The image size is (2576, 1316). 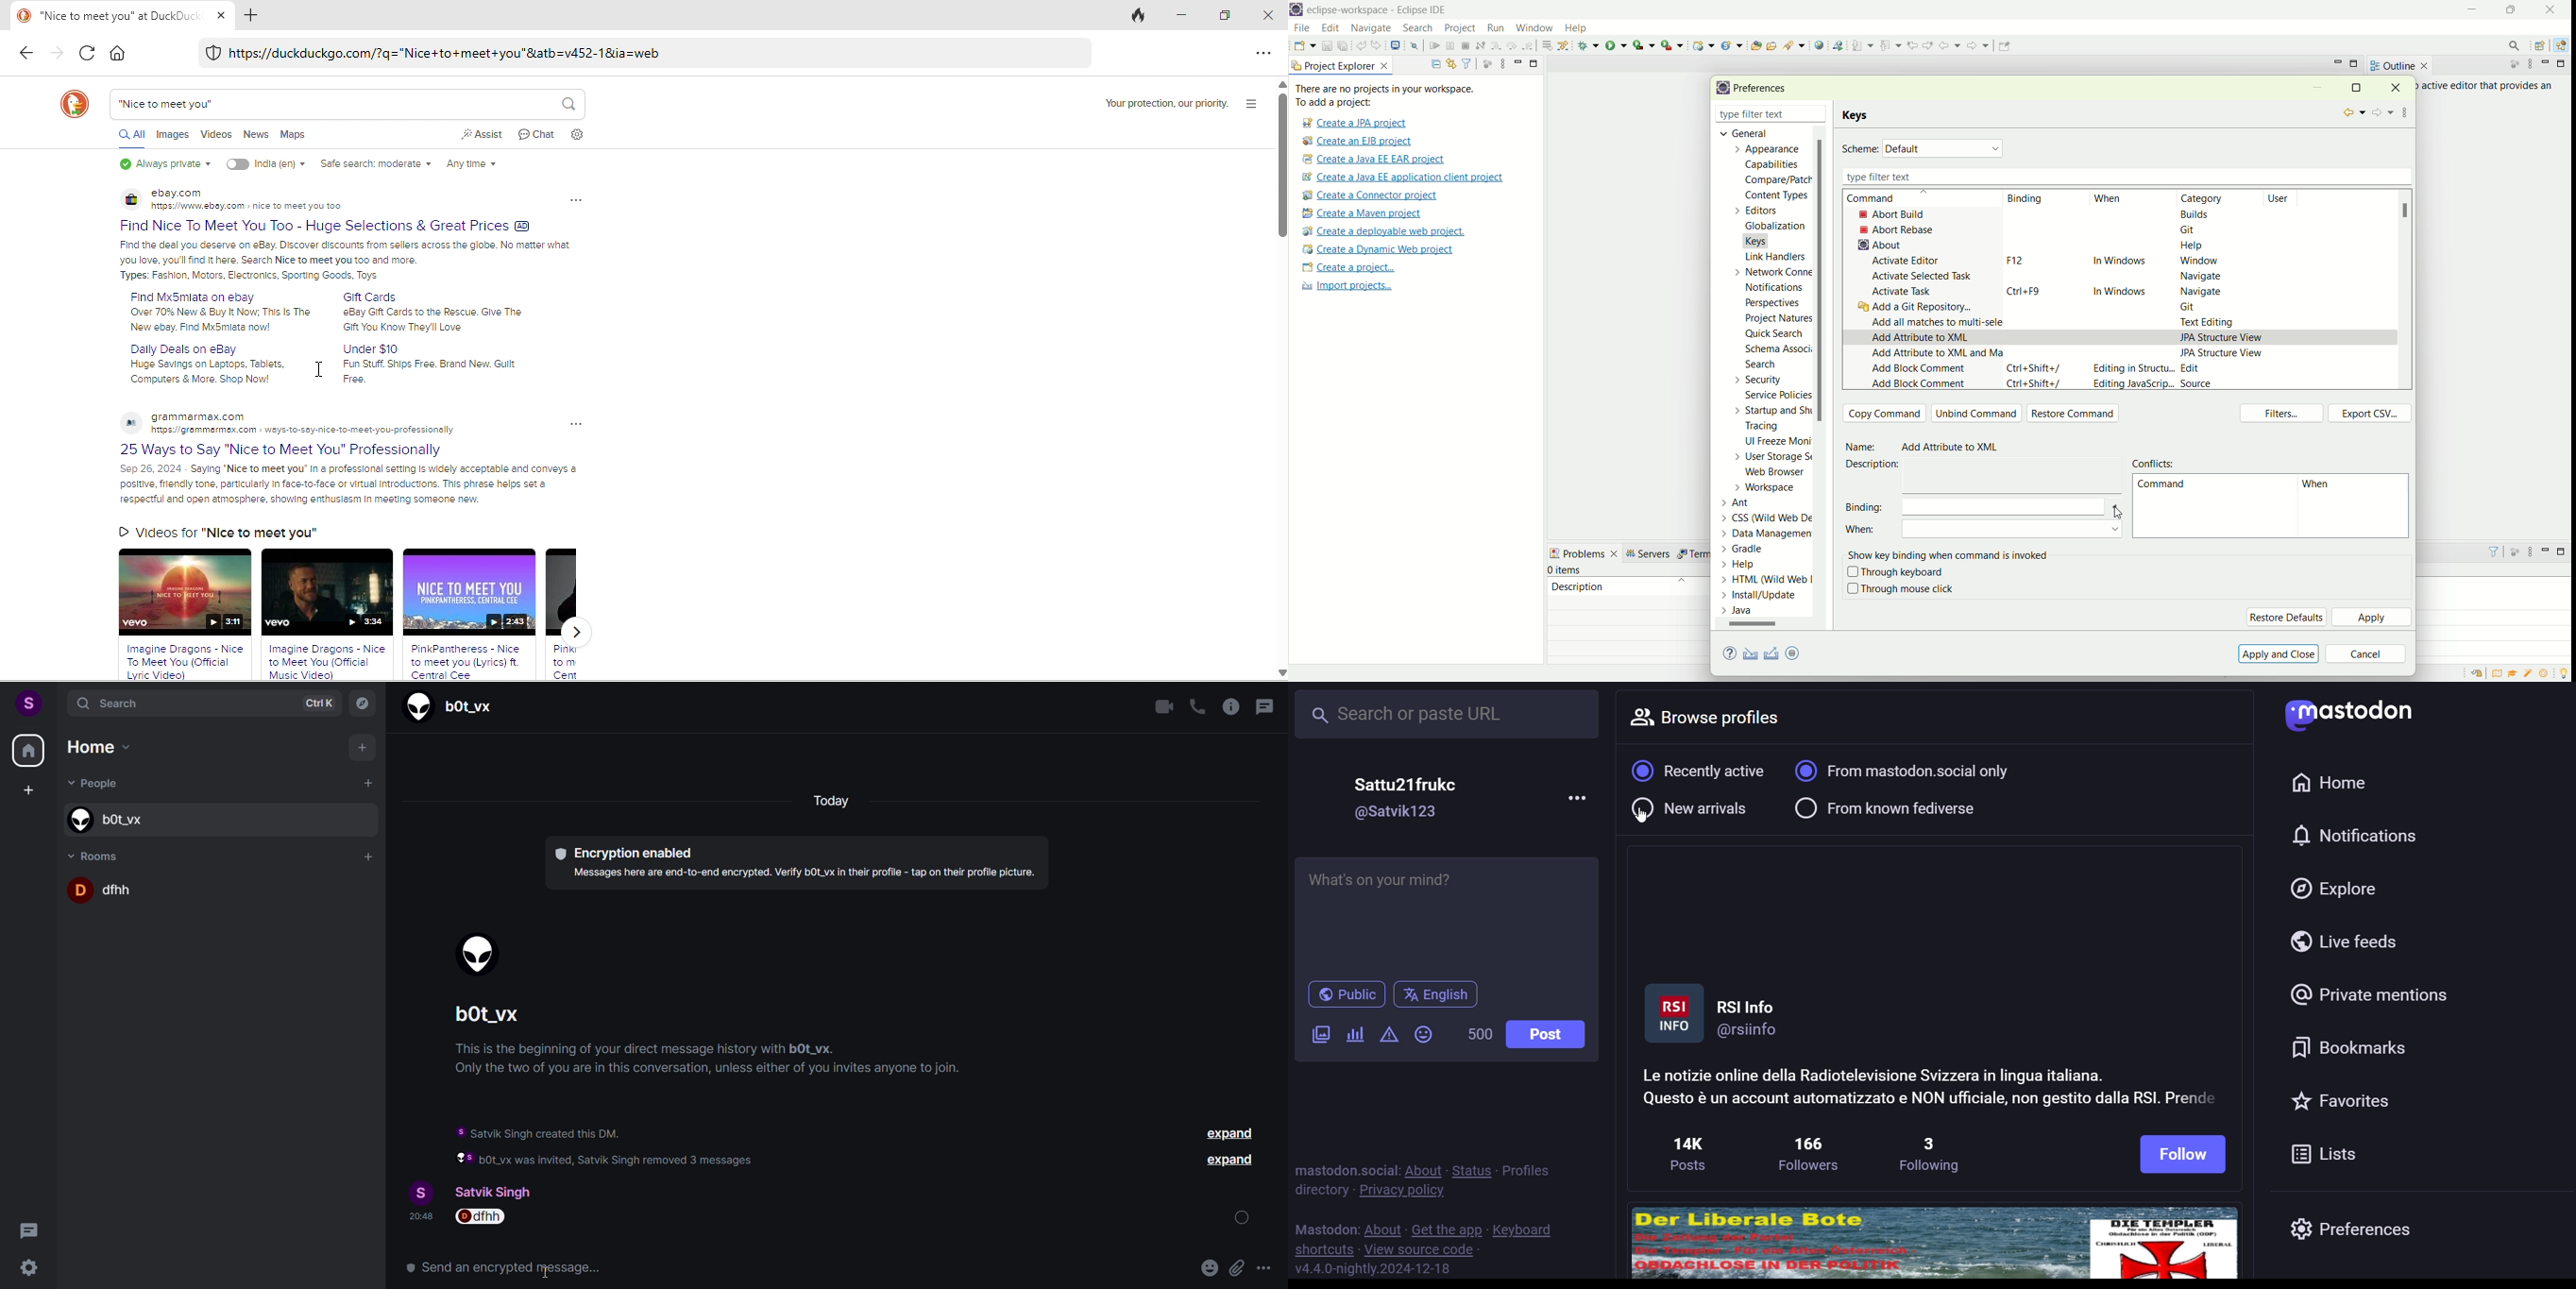 I want to click on user, so click(x=2286, y=198).